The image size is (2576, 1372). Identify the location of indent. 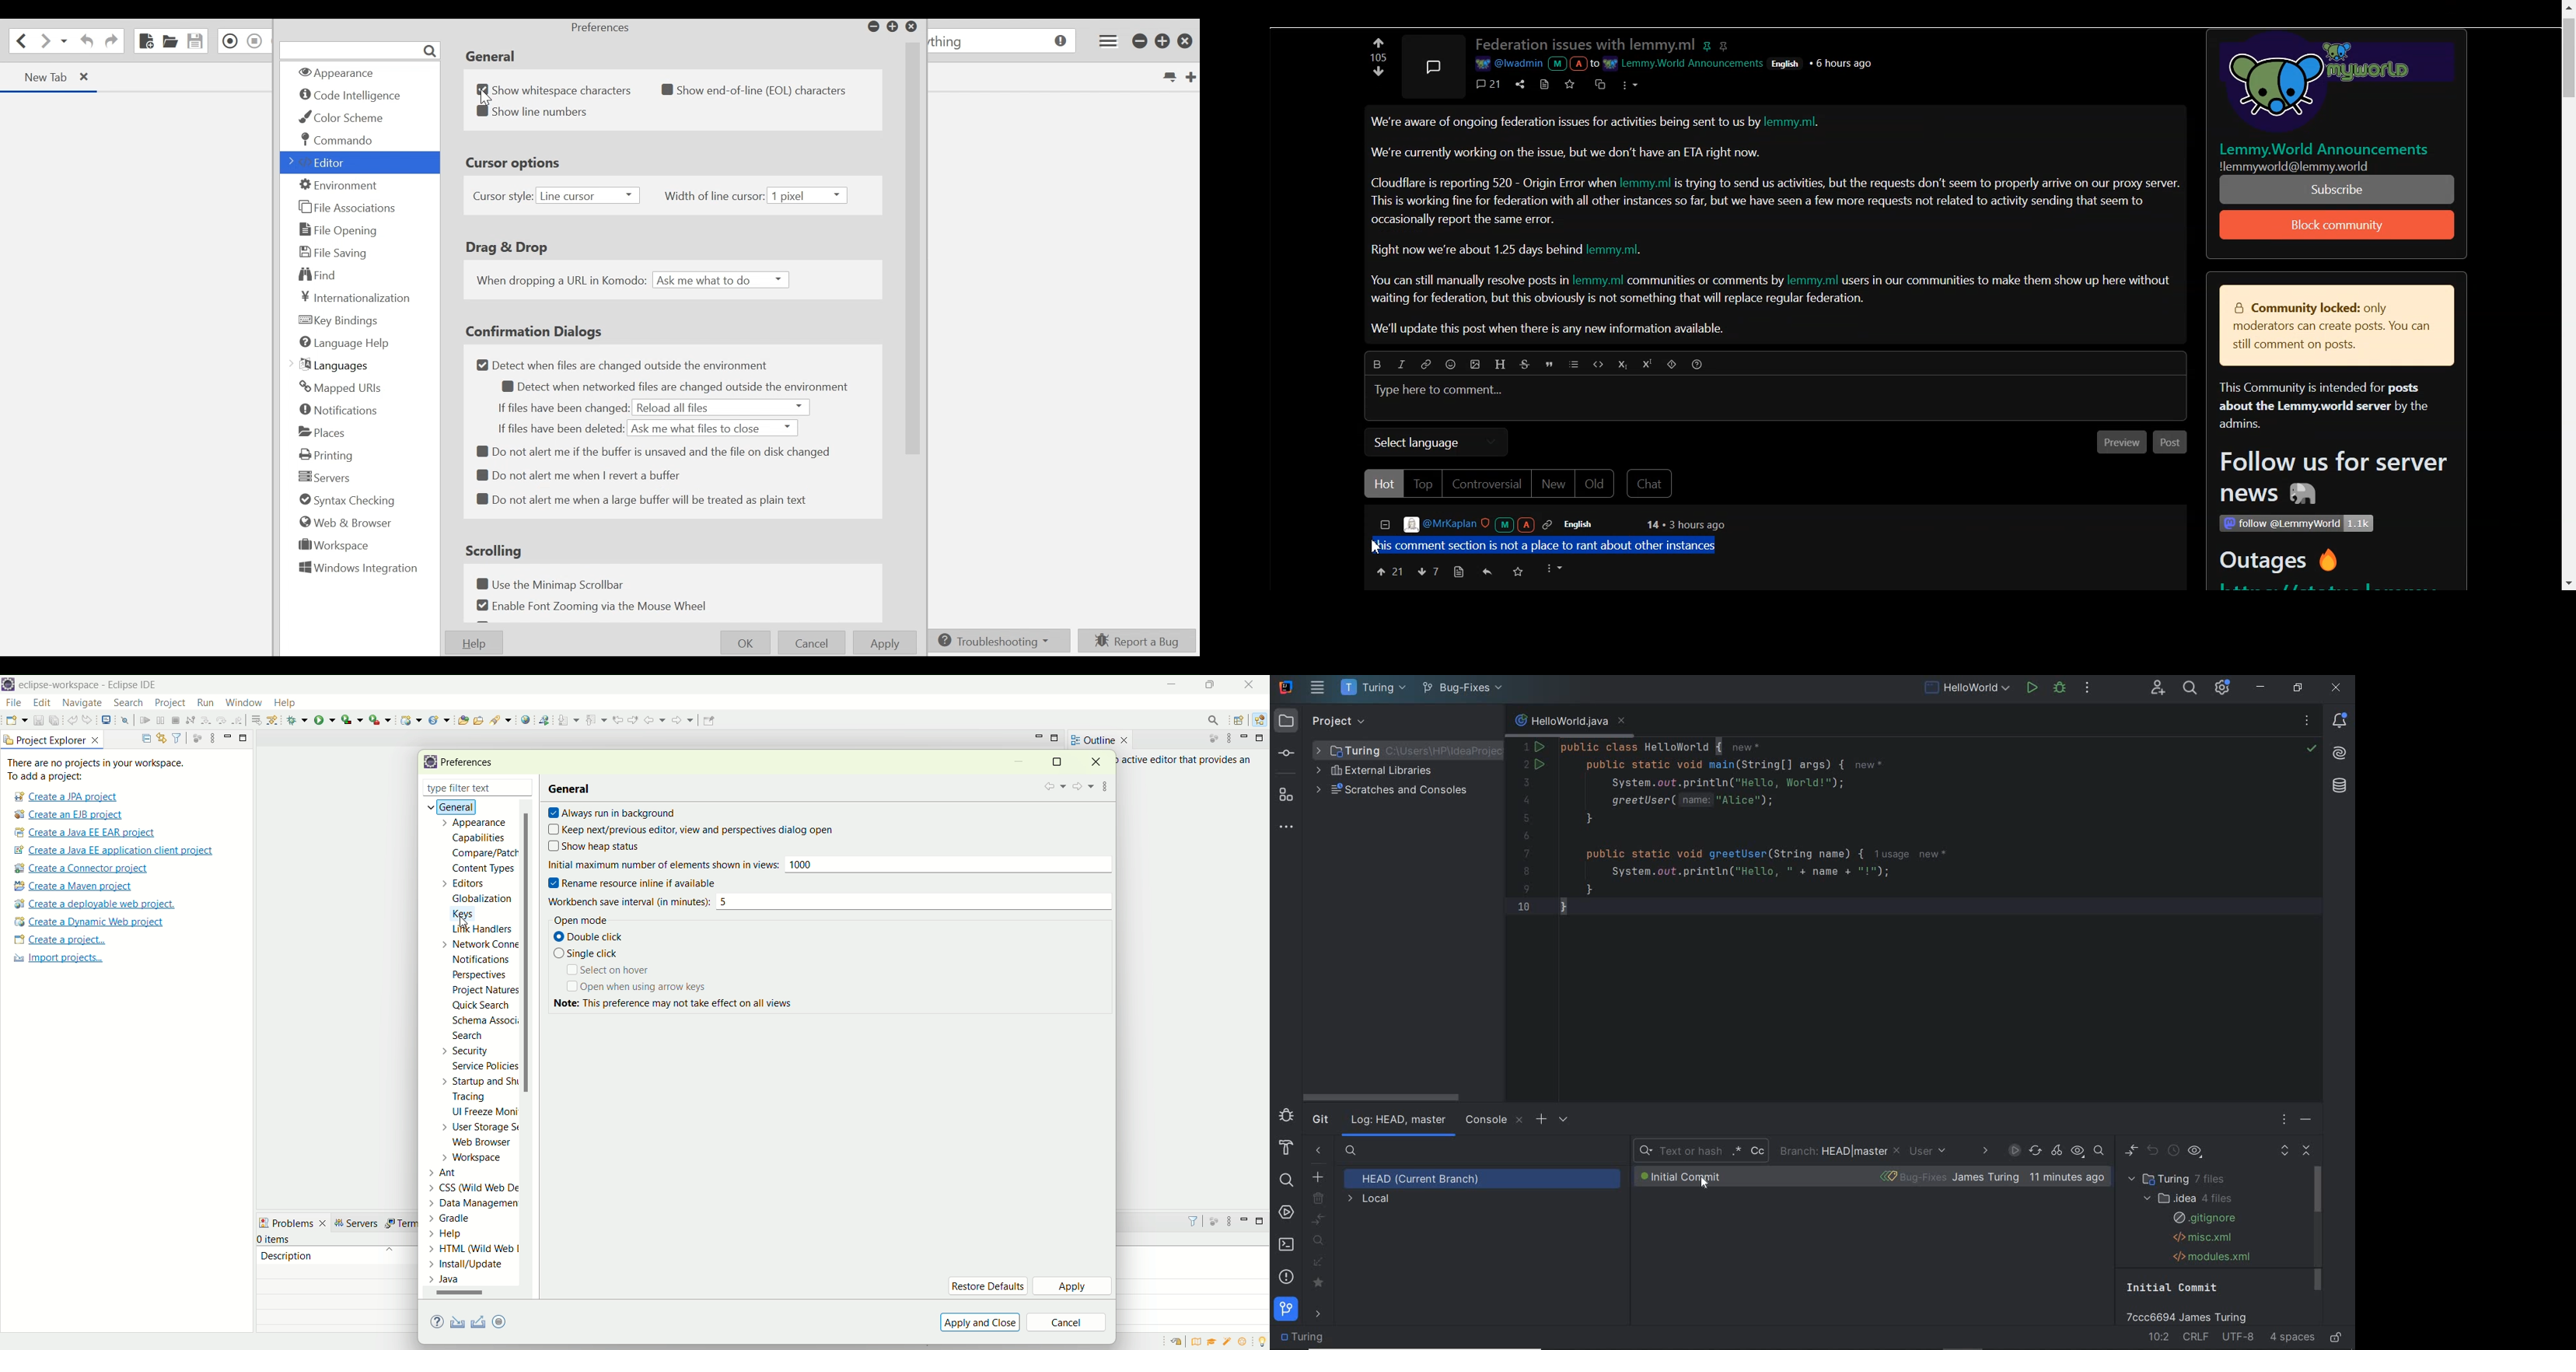
(2292, 1338).